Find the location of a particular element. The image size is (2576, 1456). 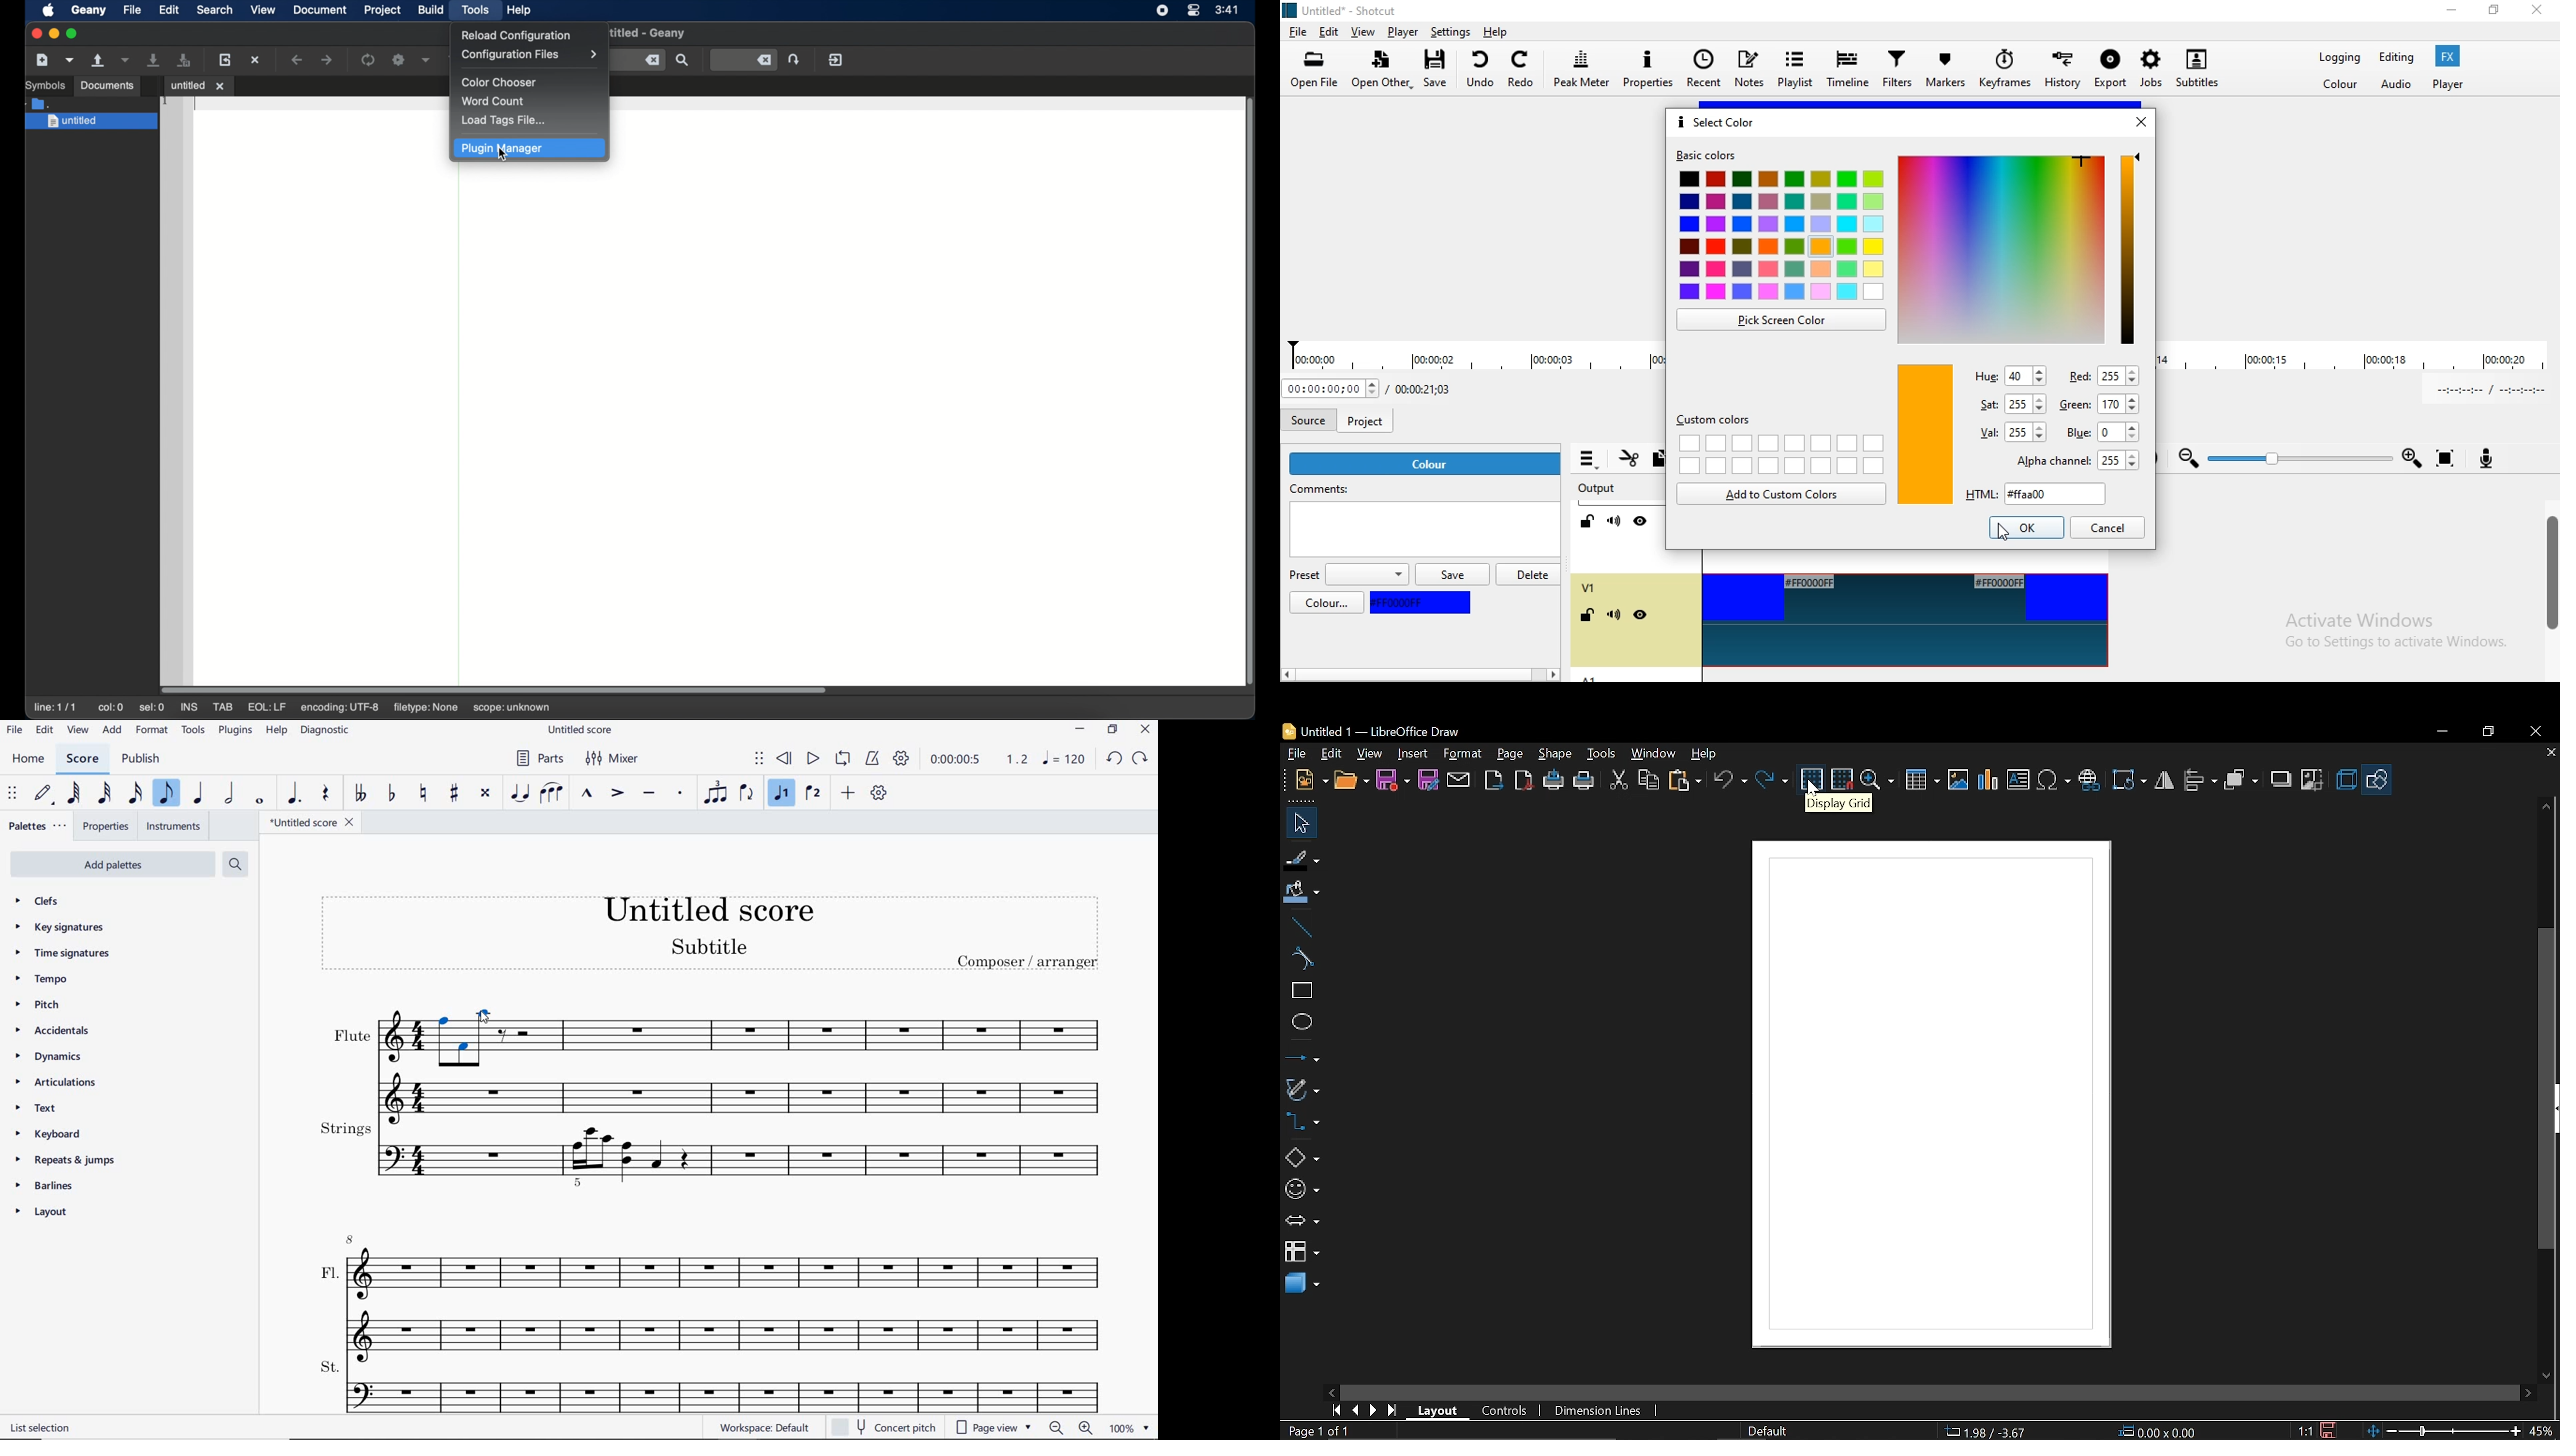

text is located at coordinates (43, 1110).